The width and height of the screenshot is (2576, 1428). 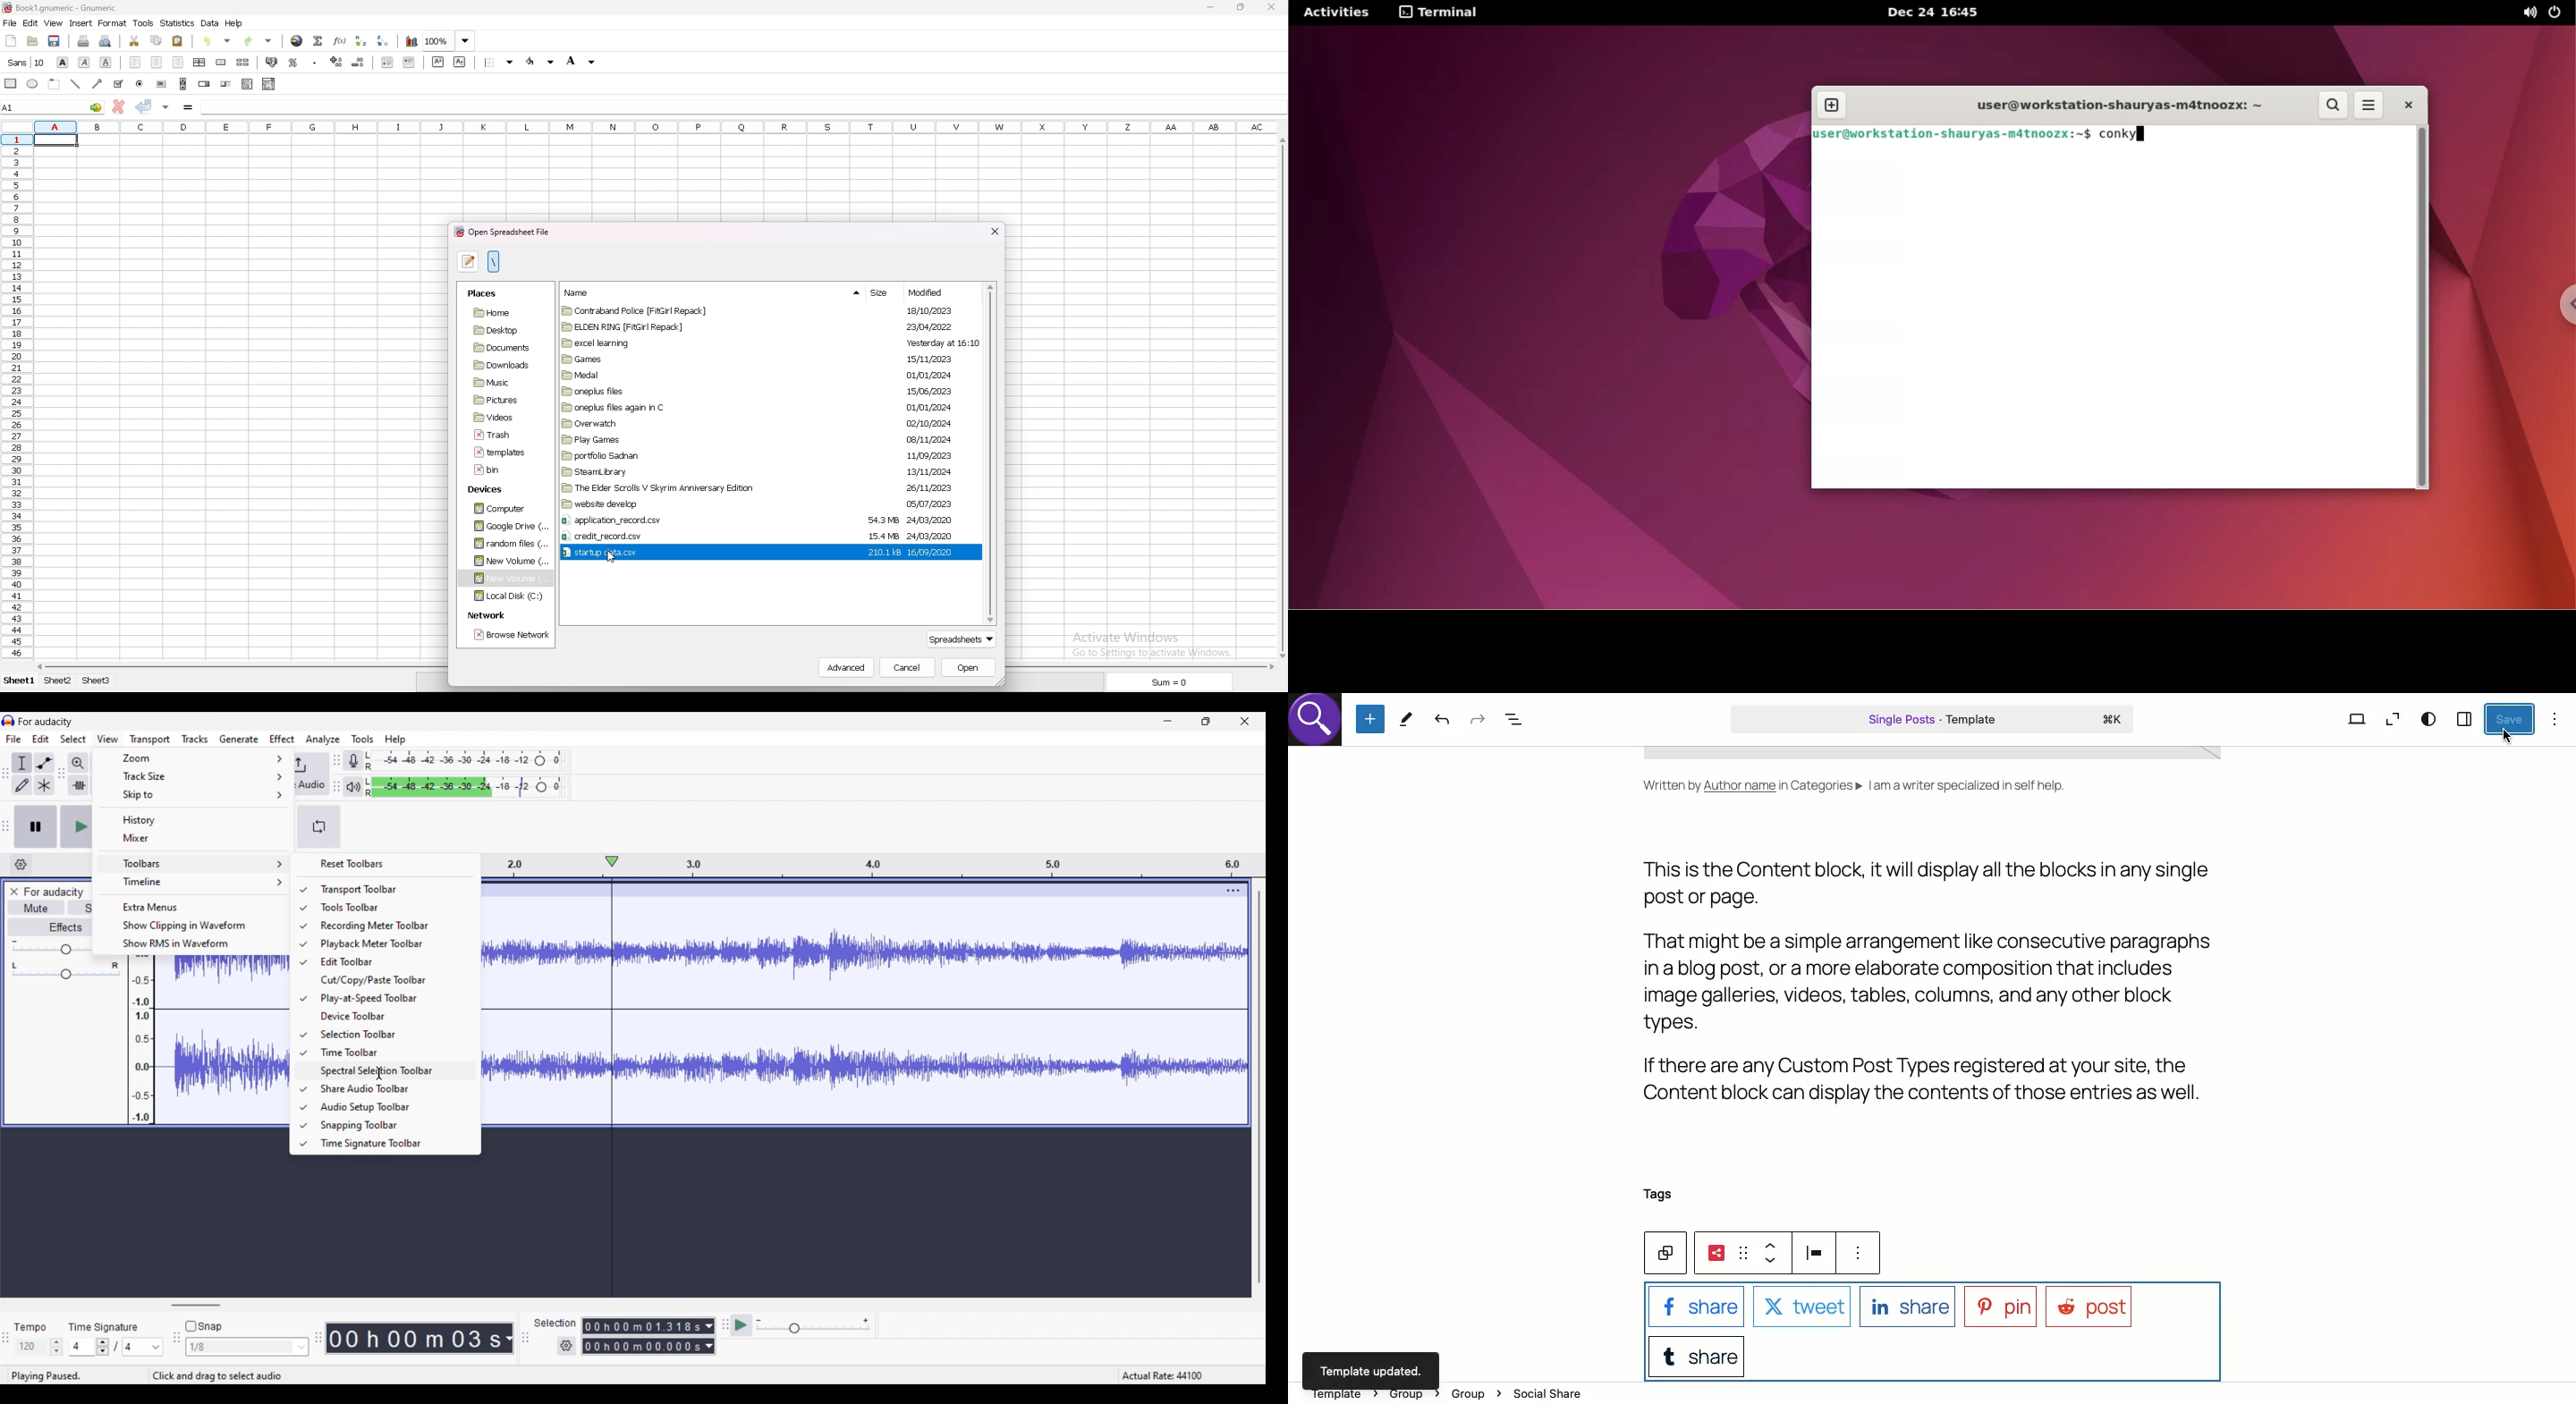 I want to click on edit, so click(x=30, y=23).